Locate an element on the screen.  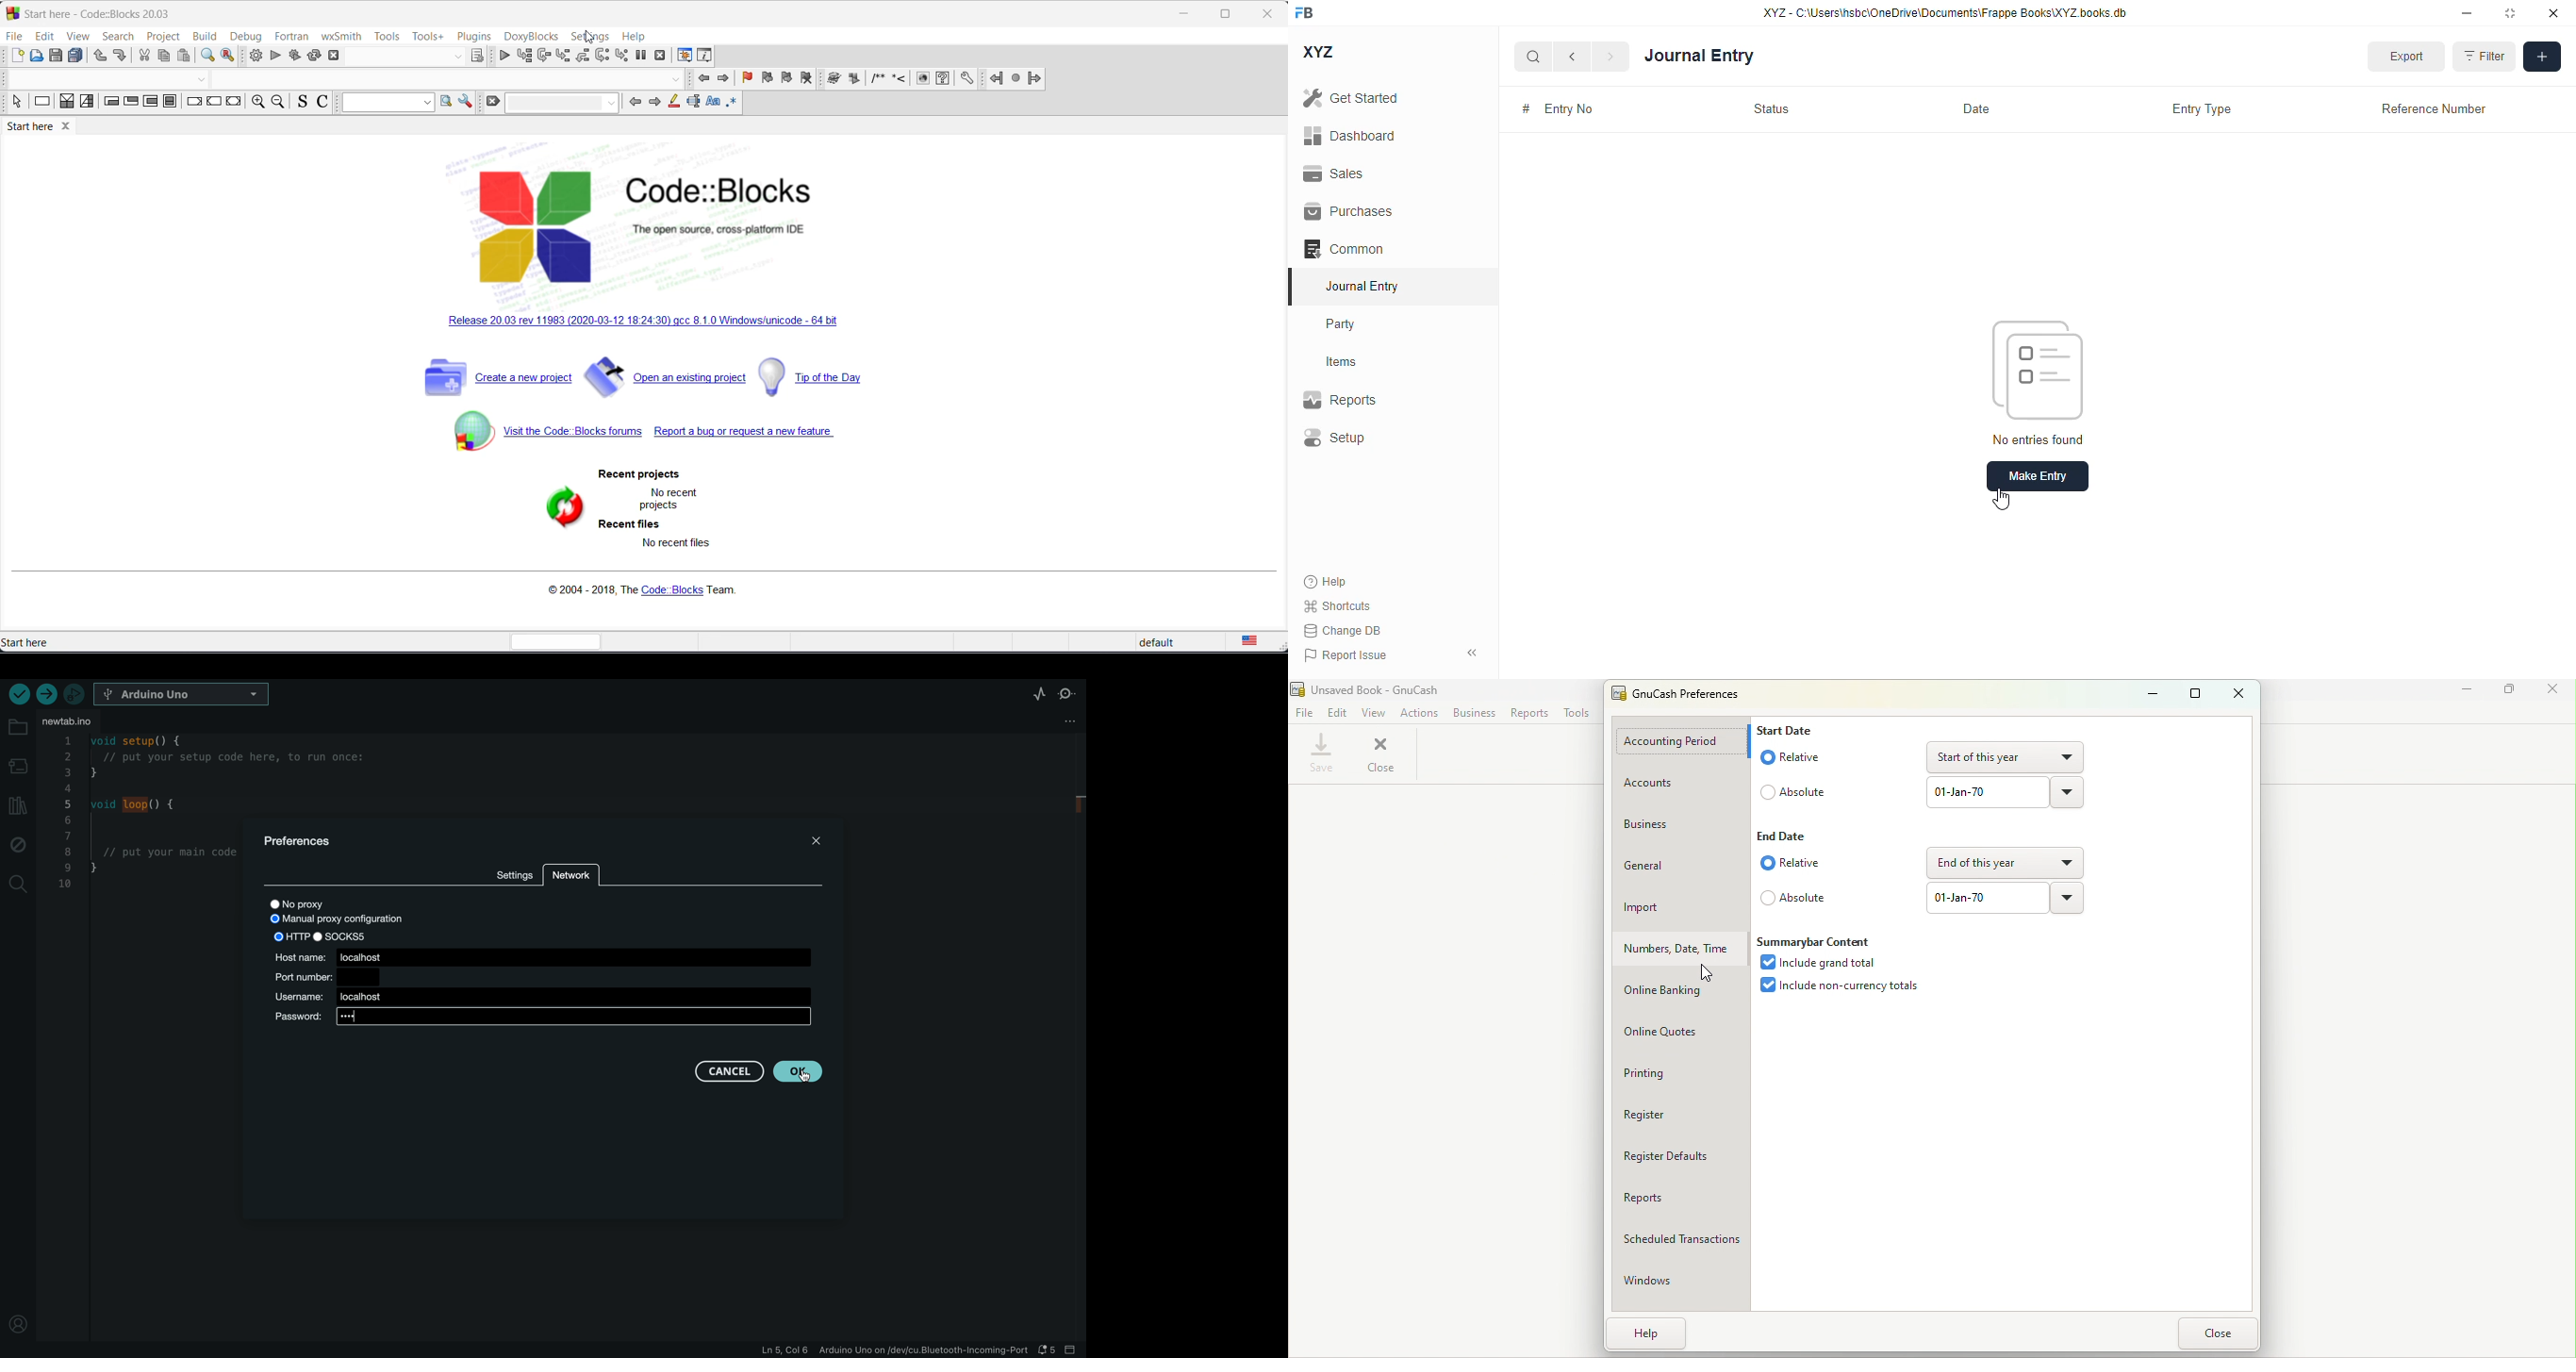
make entry is located at coordinates (2038, 476).